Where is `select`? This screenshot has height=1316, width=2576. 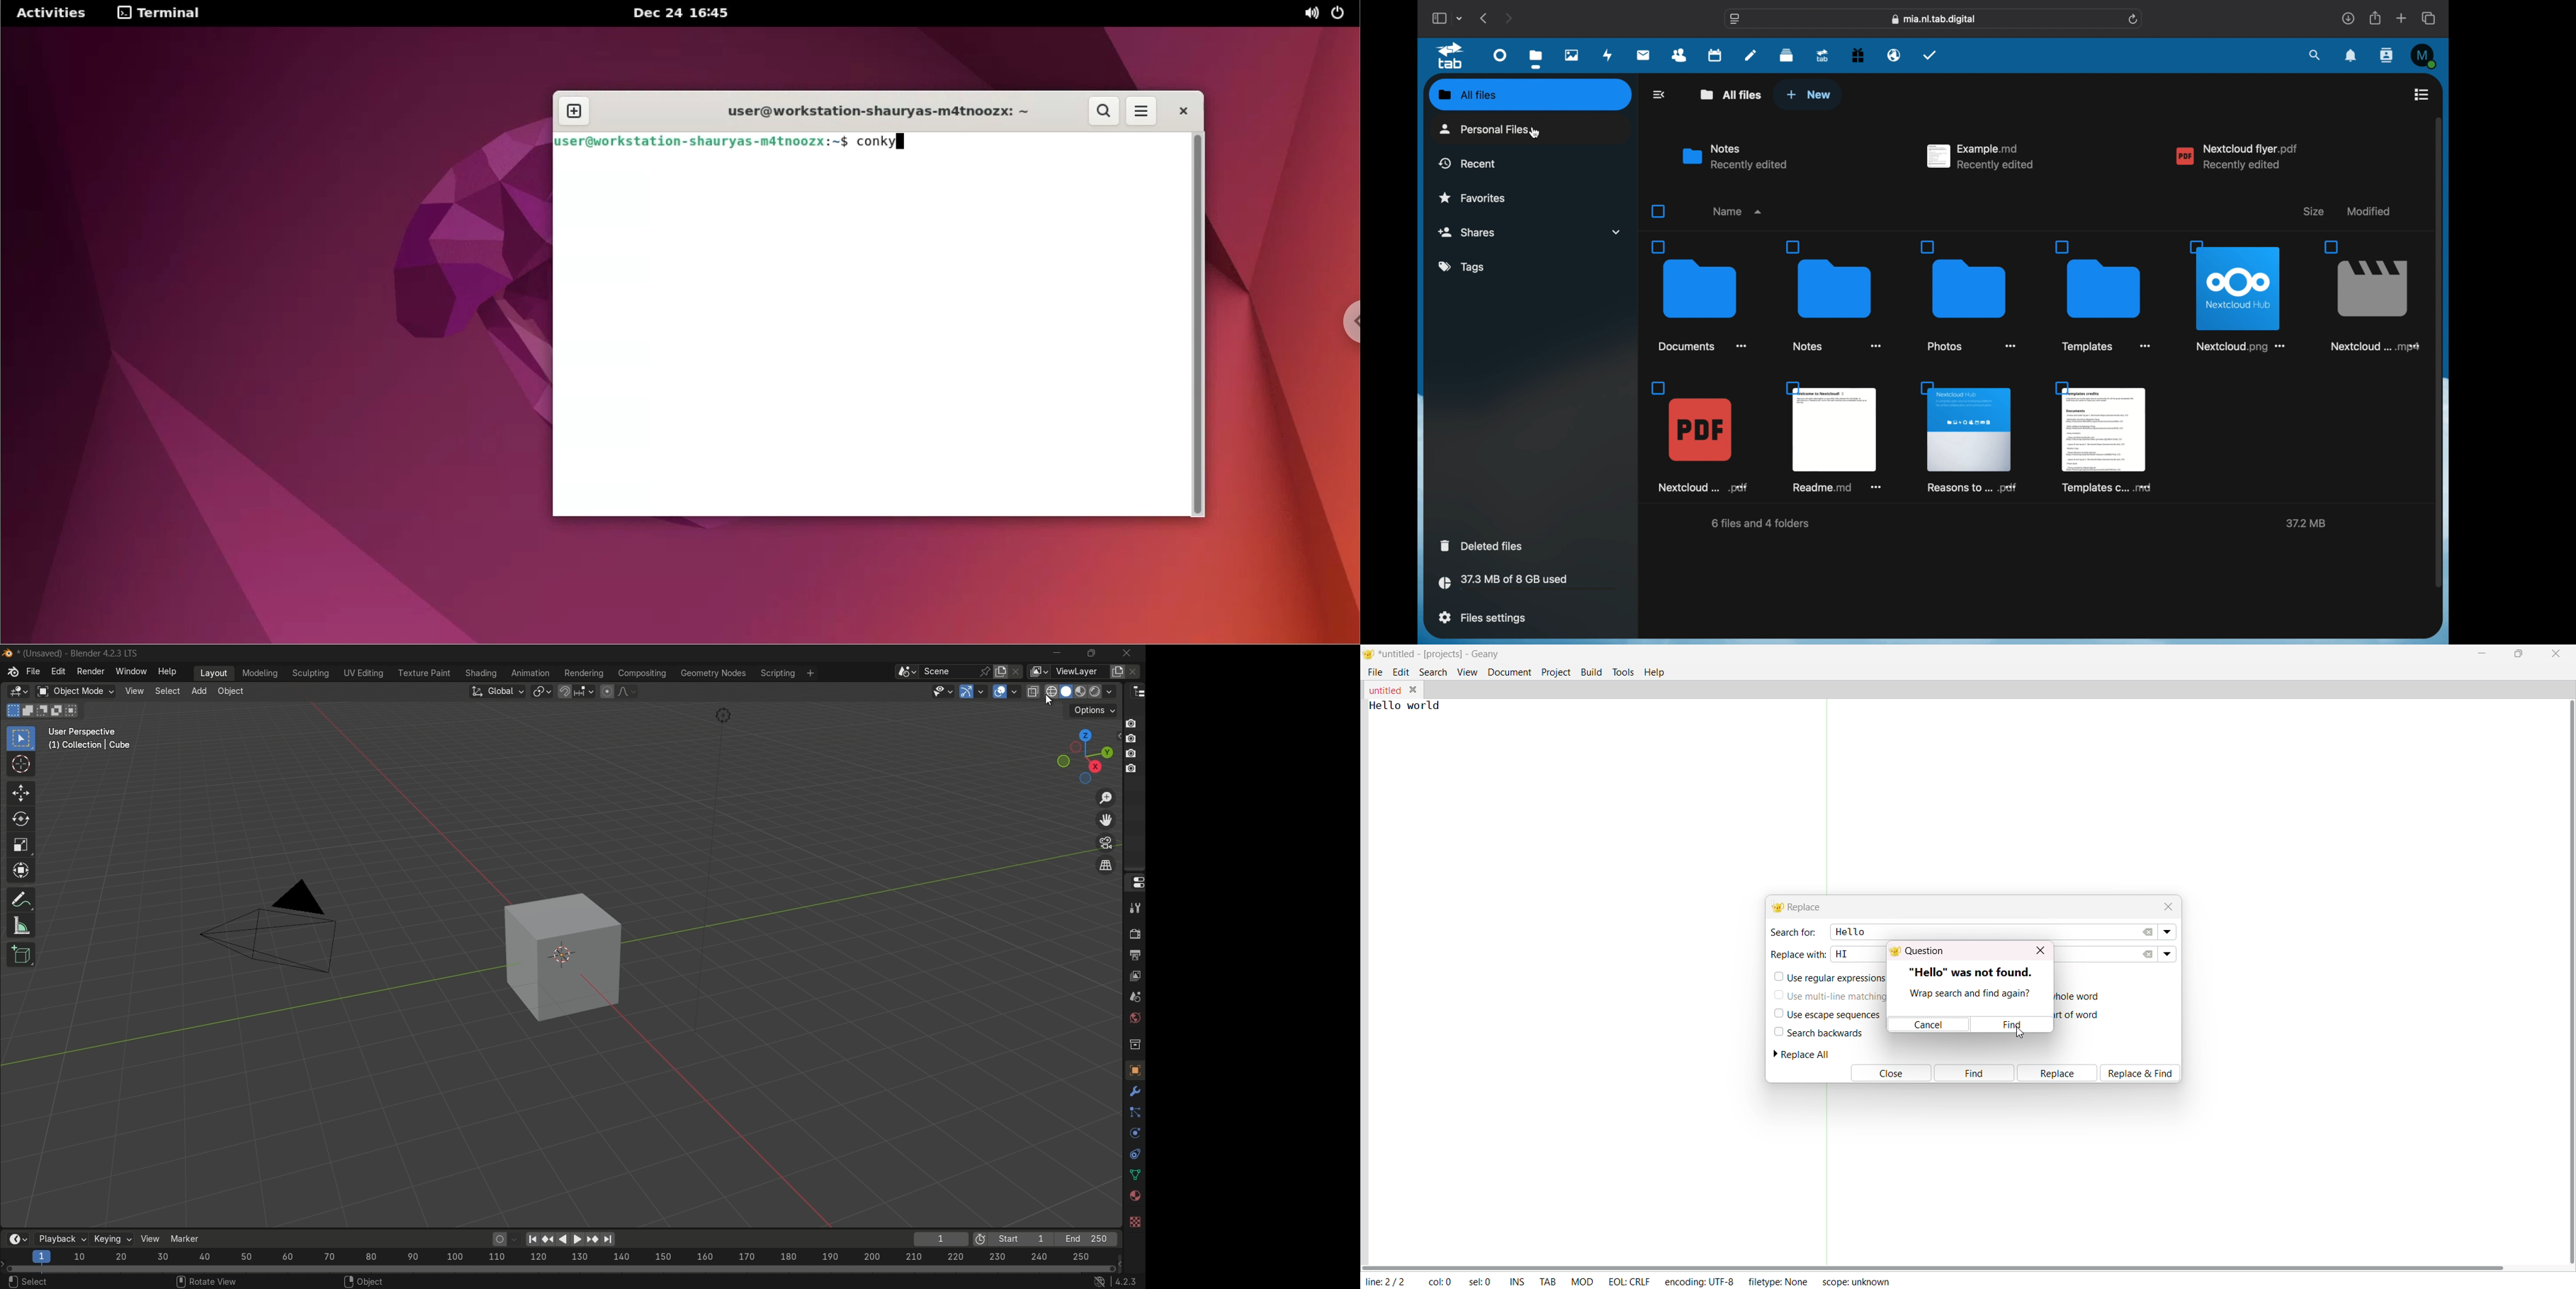 select is located at coordinates (27, 1280).